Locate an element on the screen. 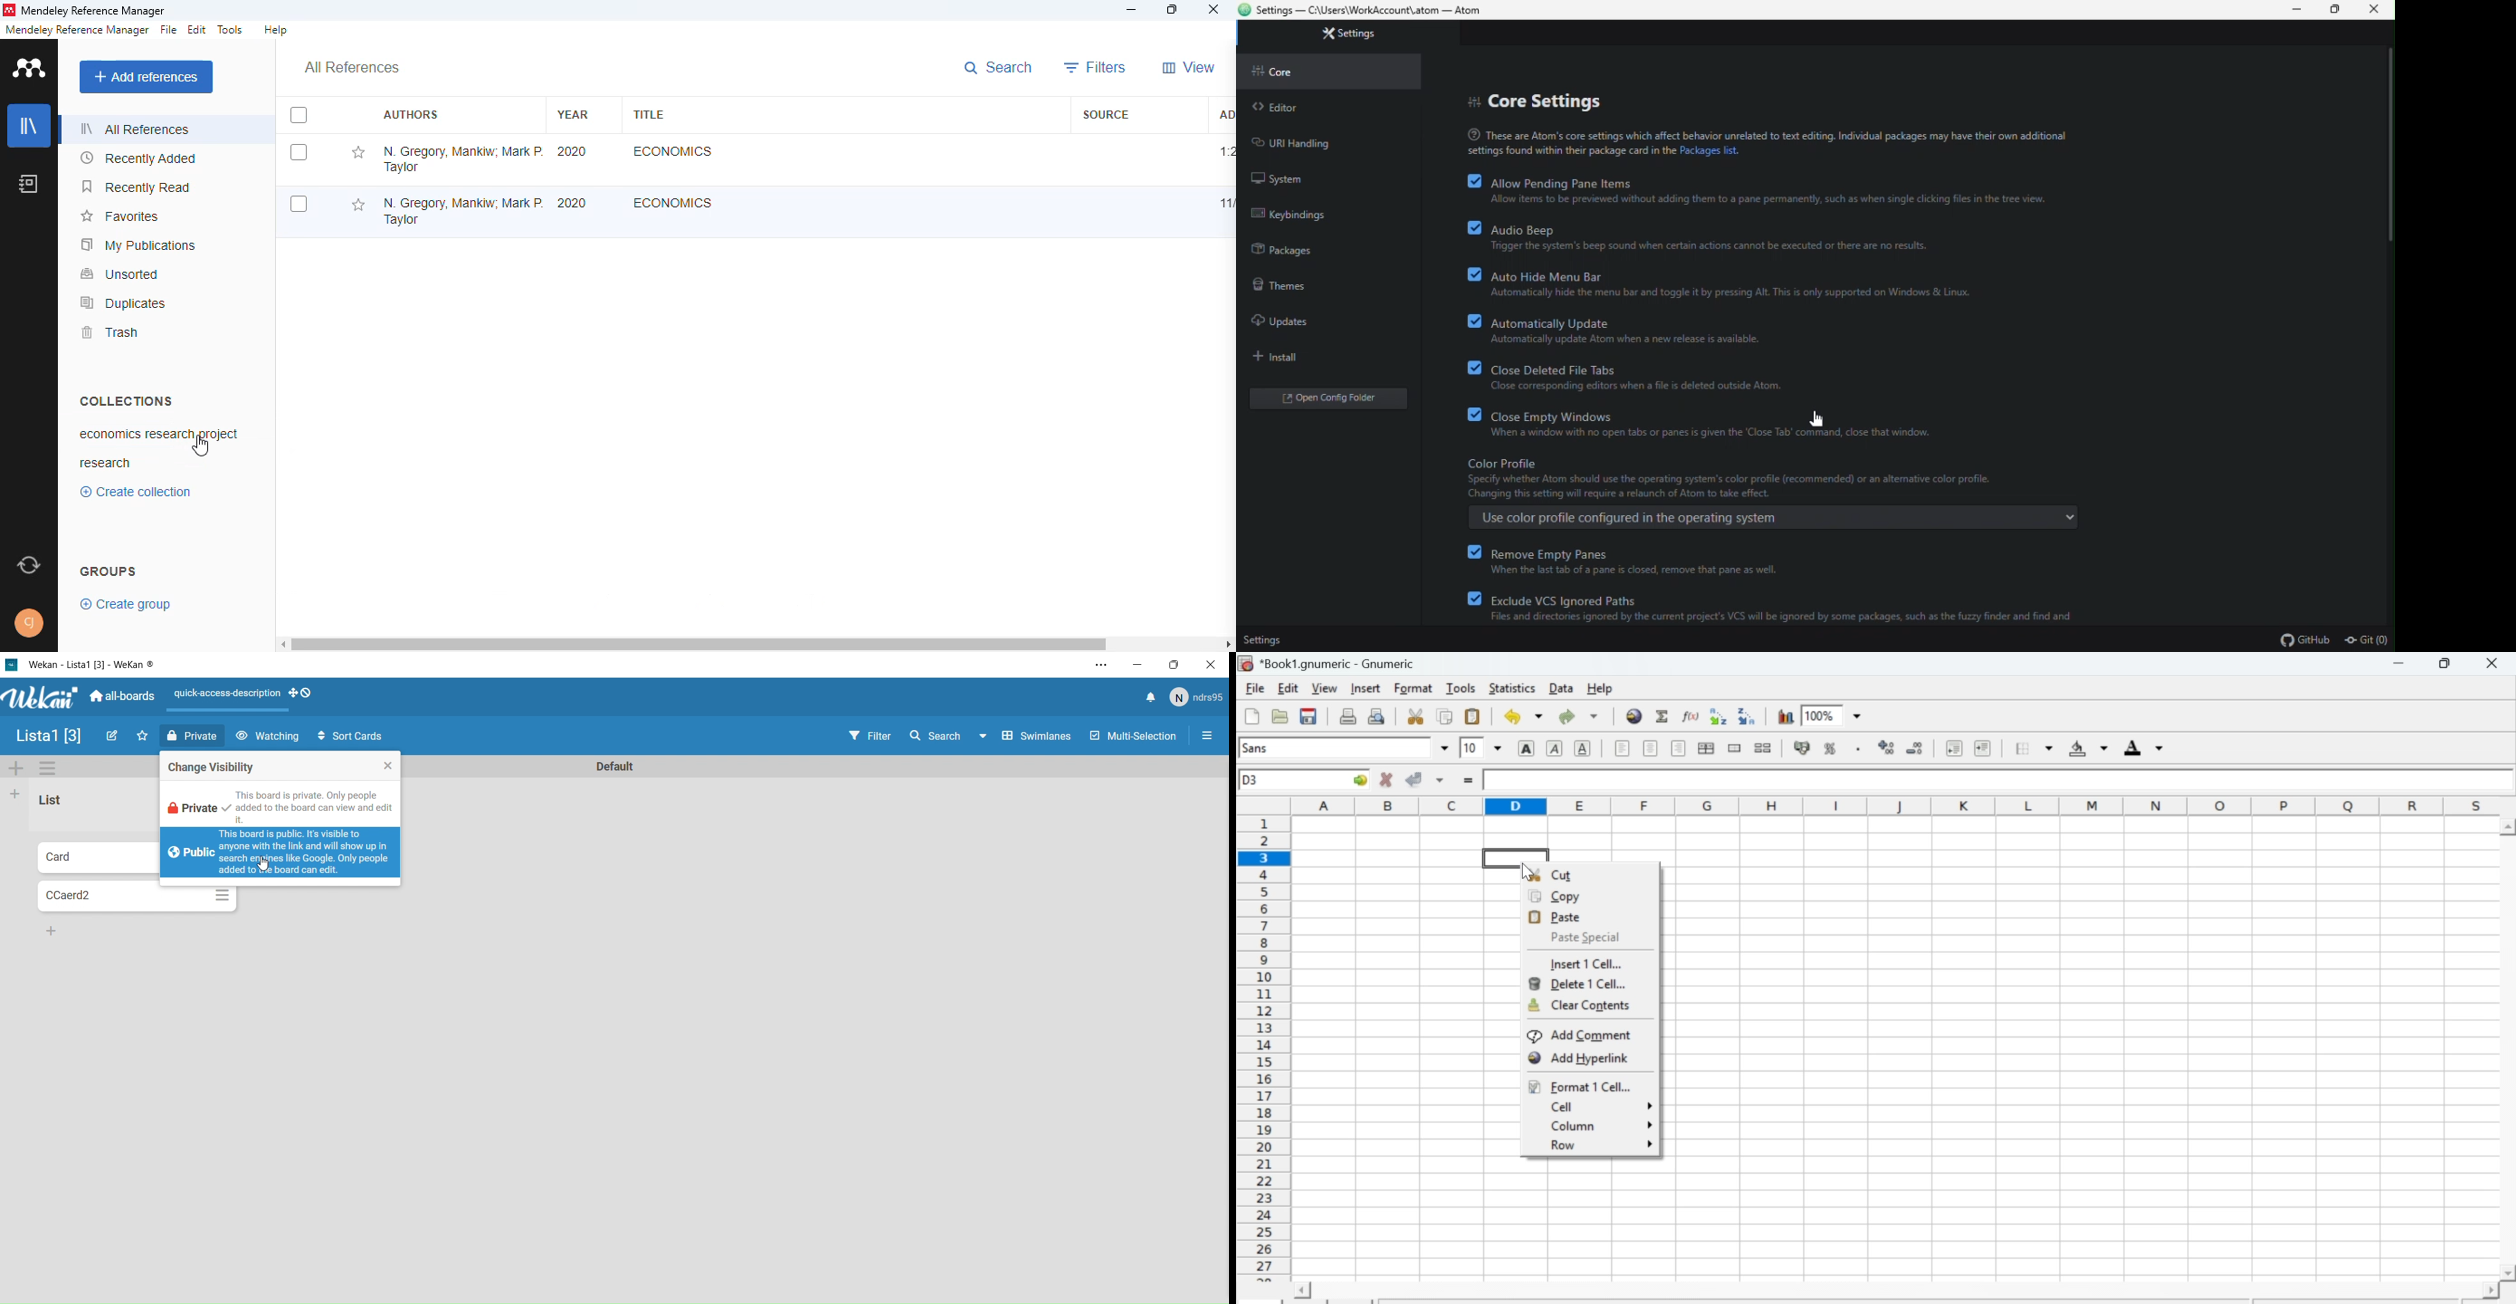 The height and width of the screenshot is (1316, 2520). create group is located at coordinates (128, 603).